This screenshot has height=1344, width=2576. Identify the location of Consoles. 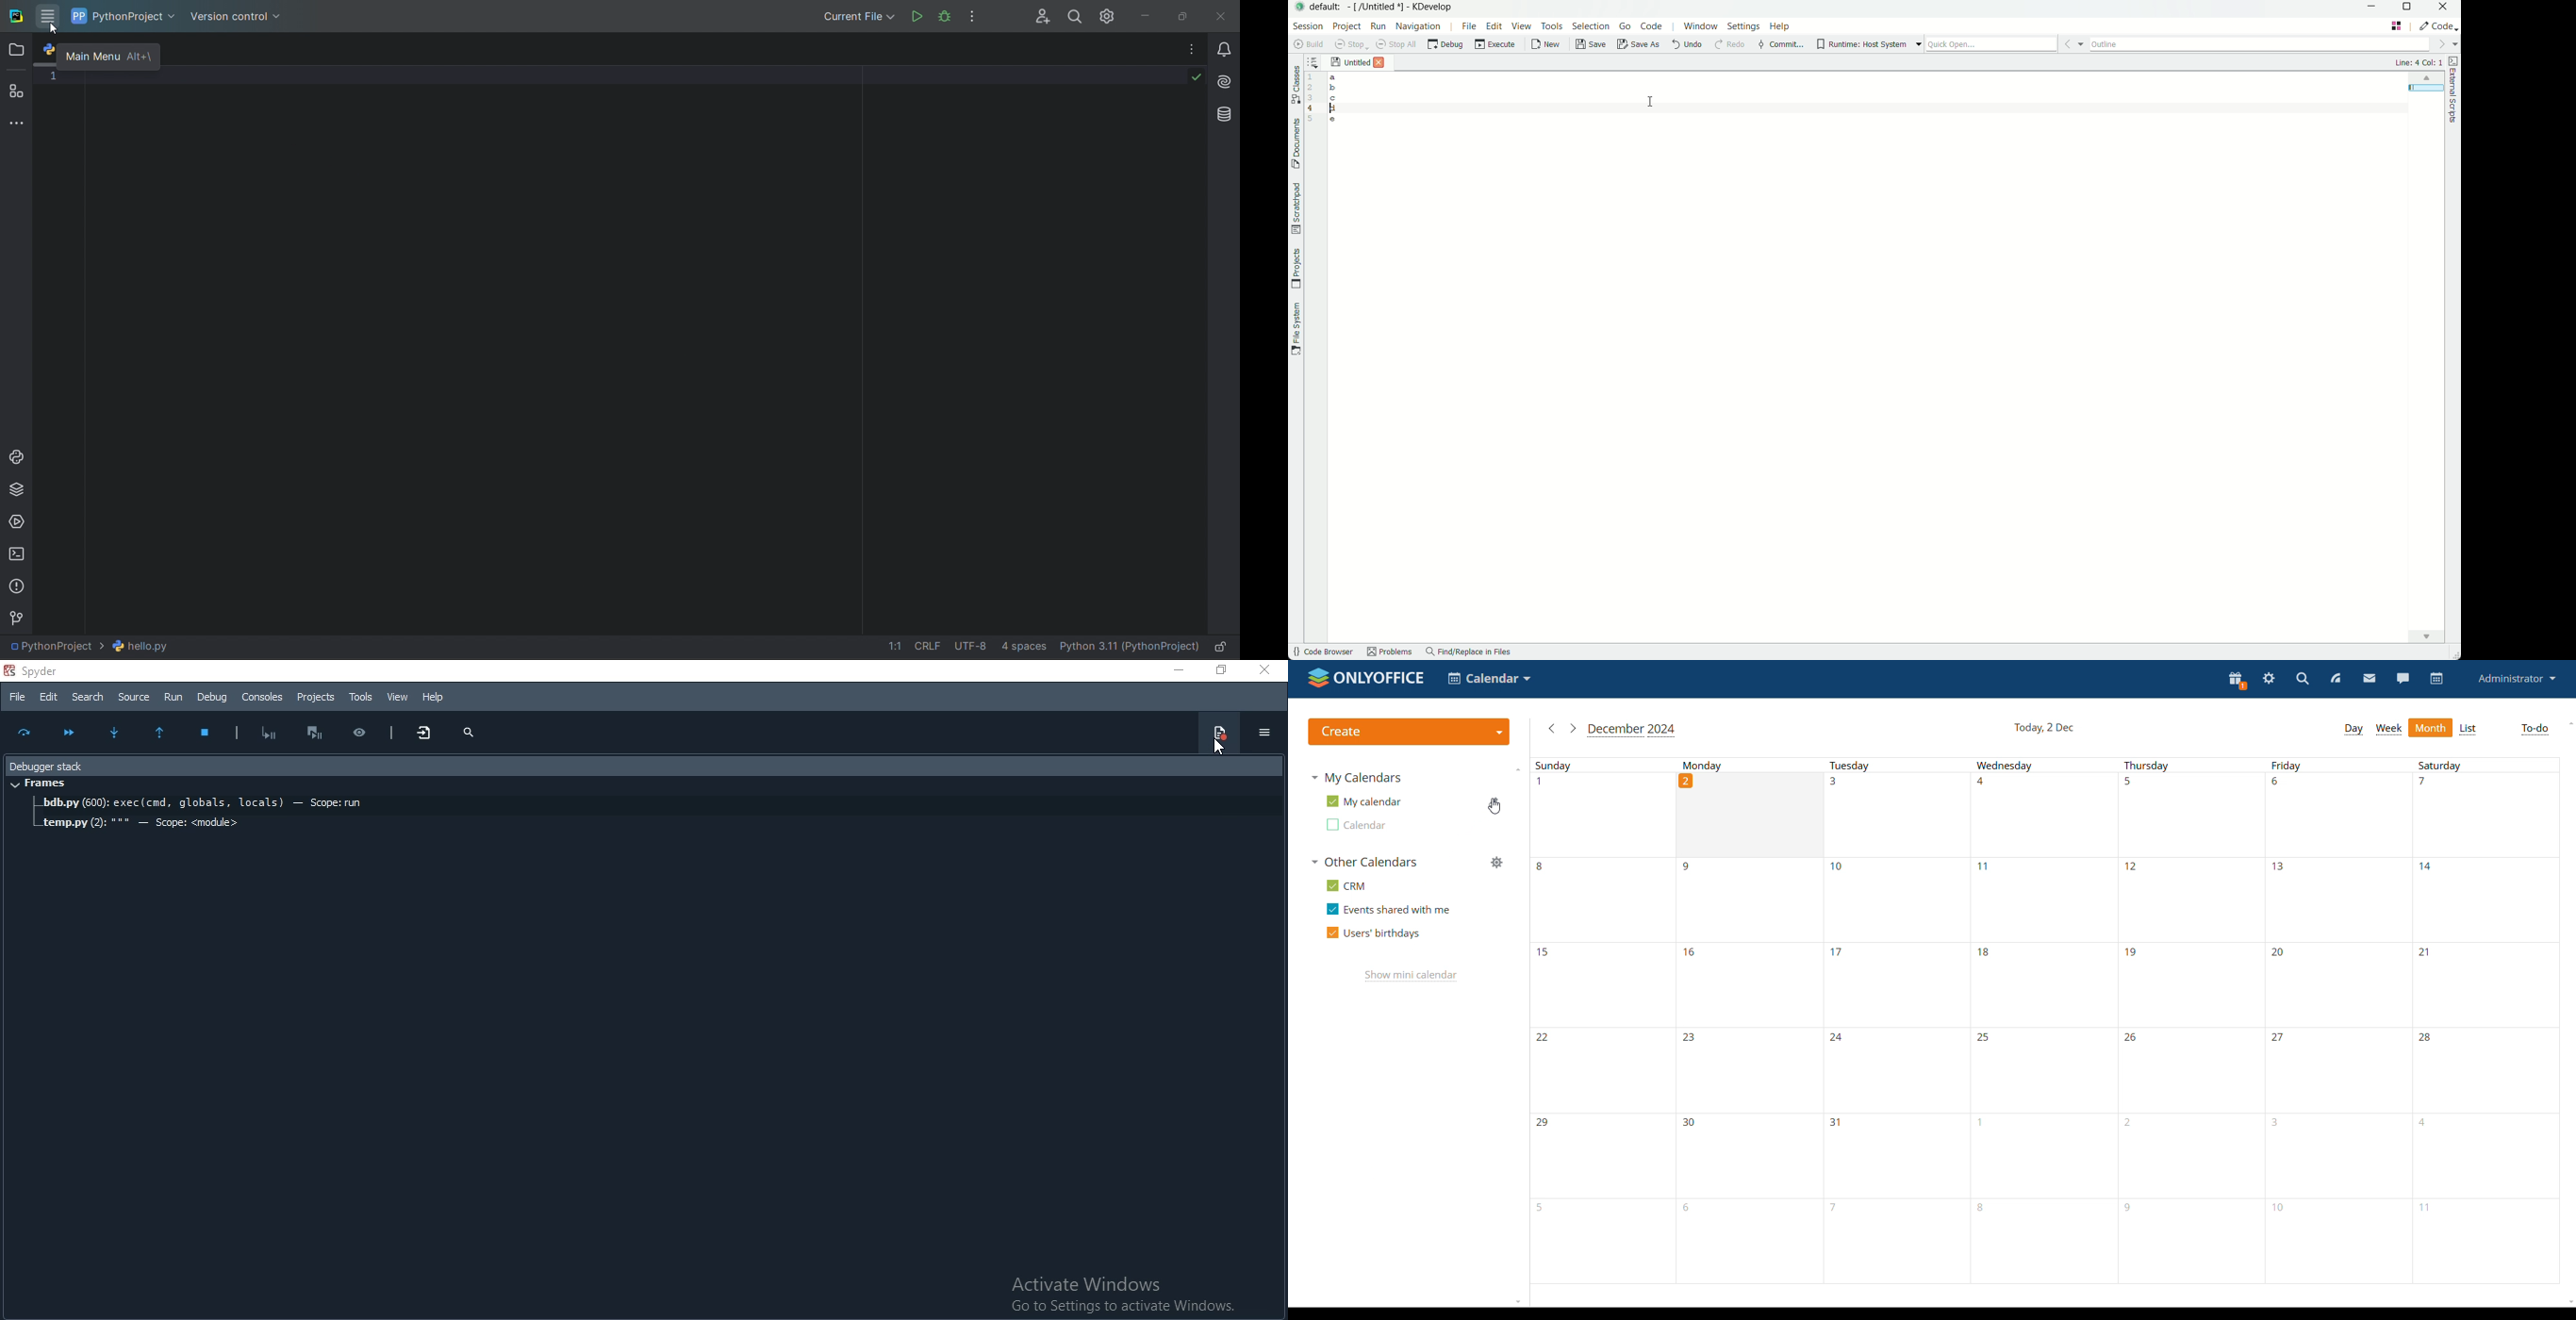
(263, 697).